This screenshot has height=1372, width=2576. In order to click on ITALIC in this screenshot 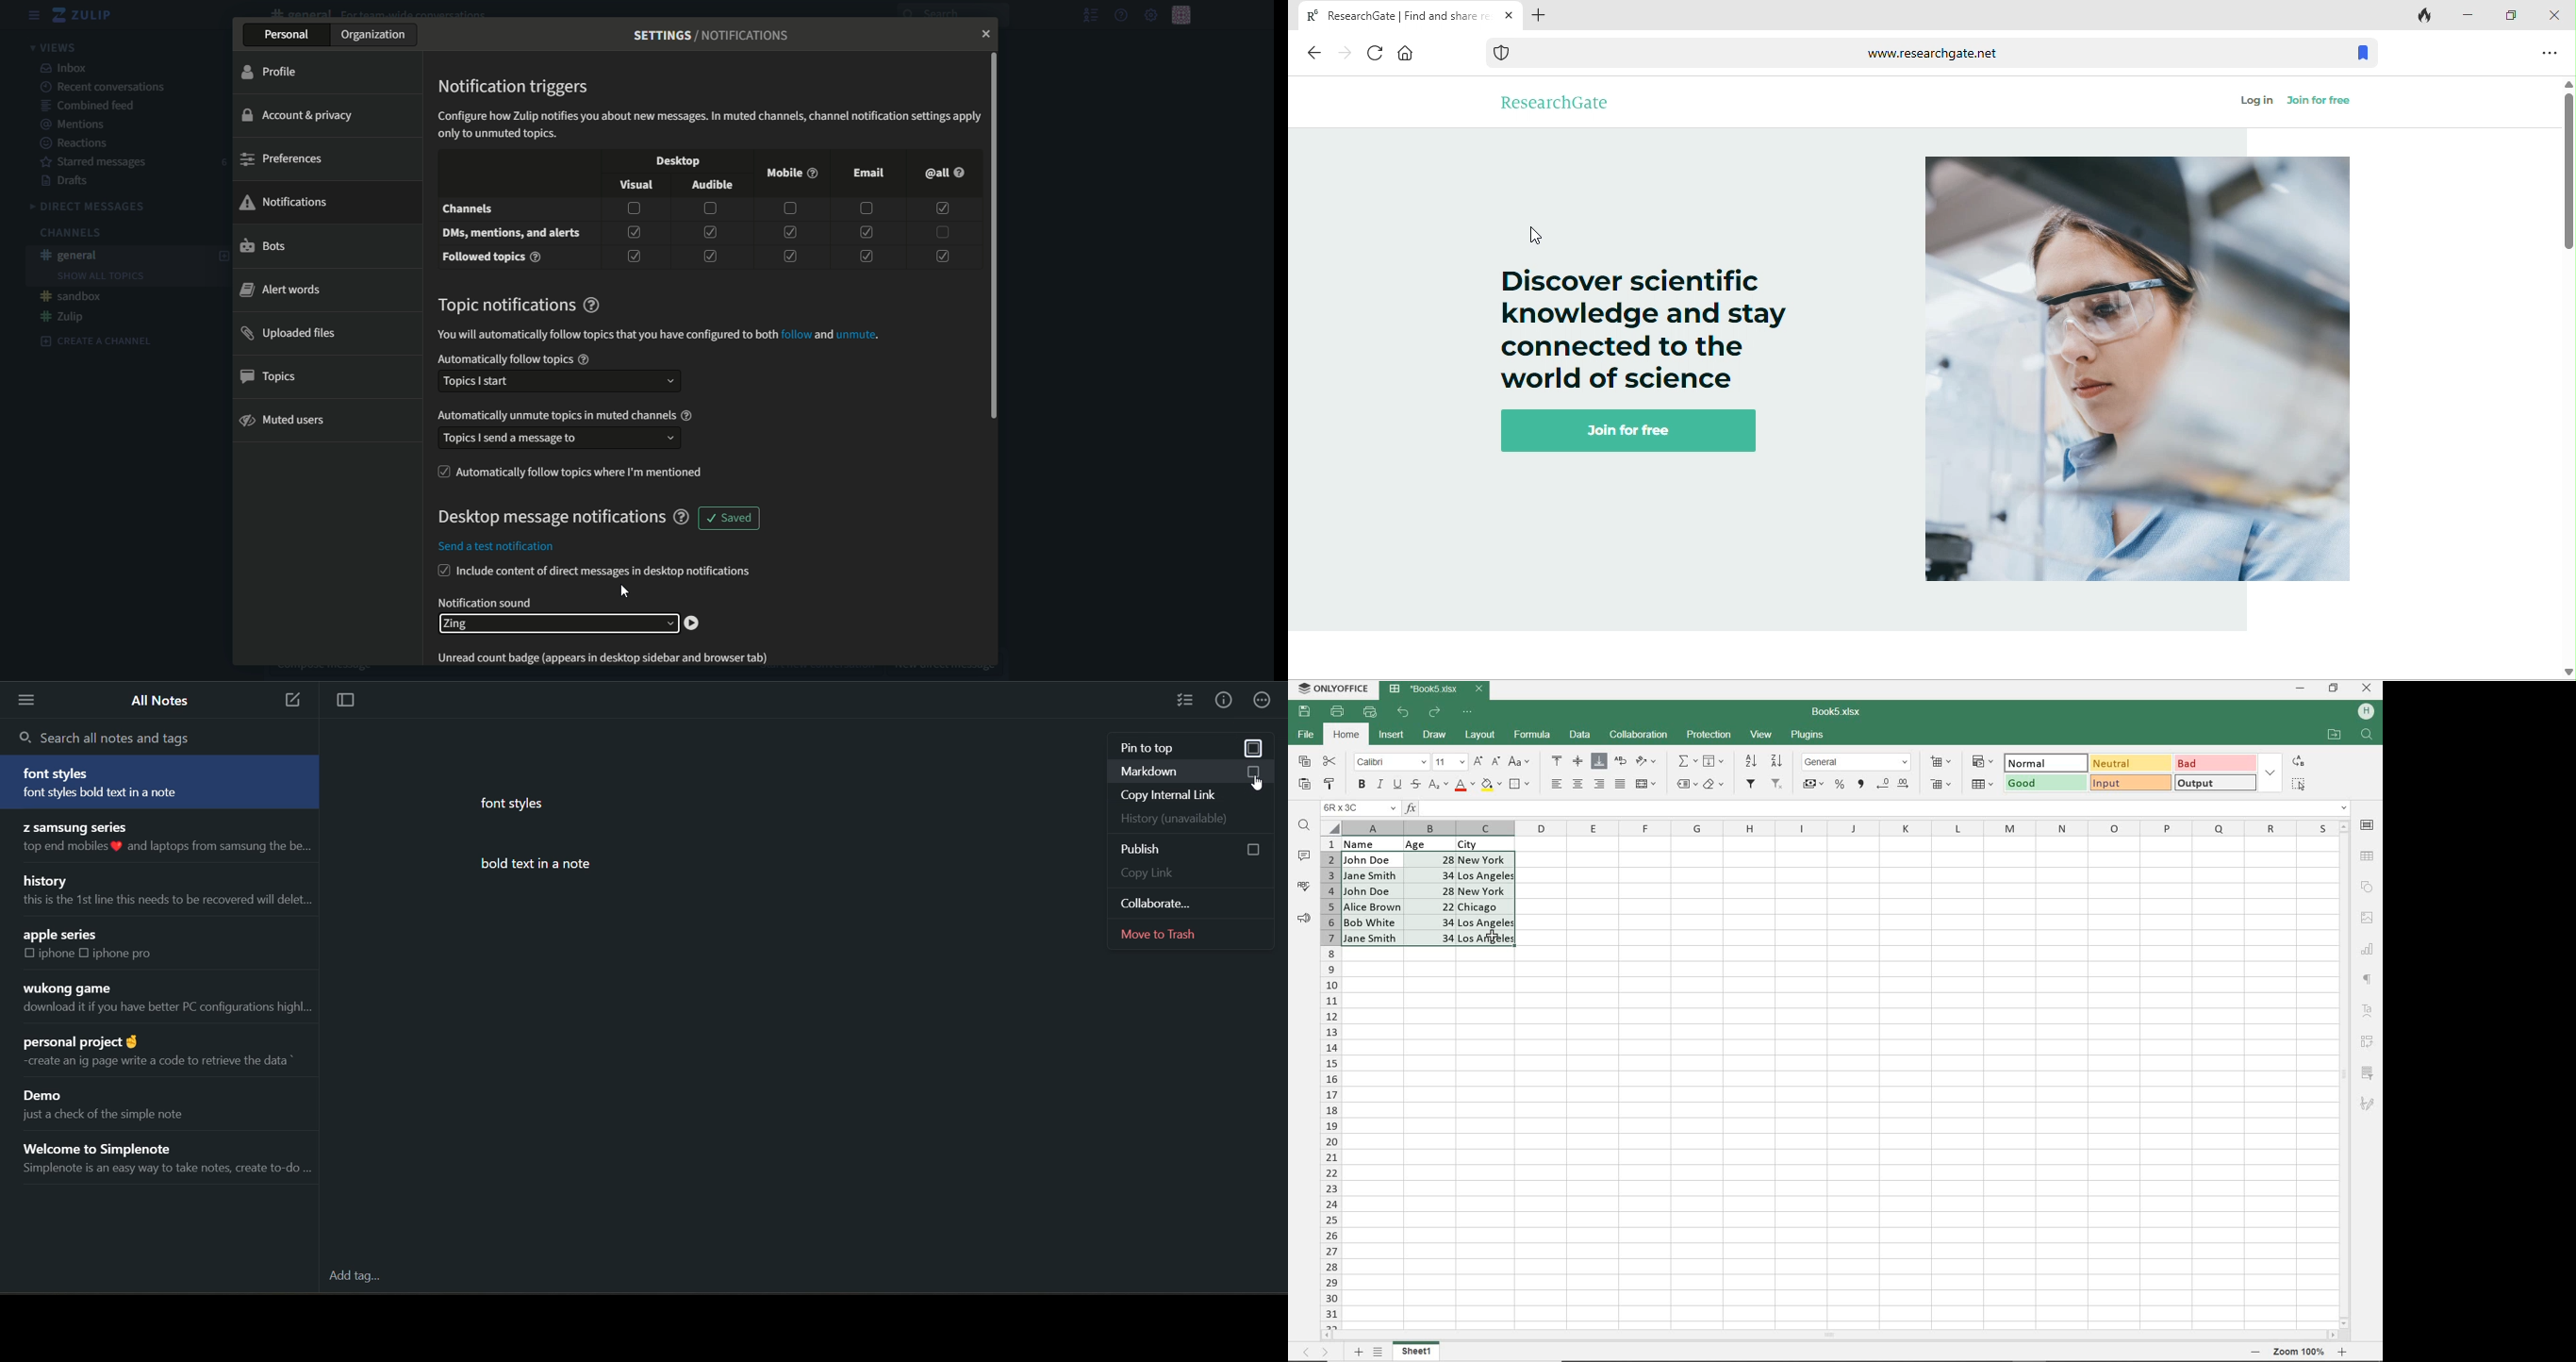, I will do `click(1379, 783)`.